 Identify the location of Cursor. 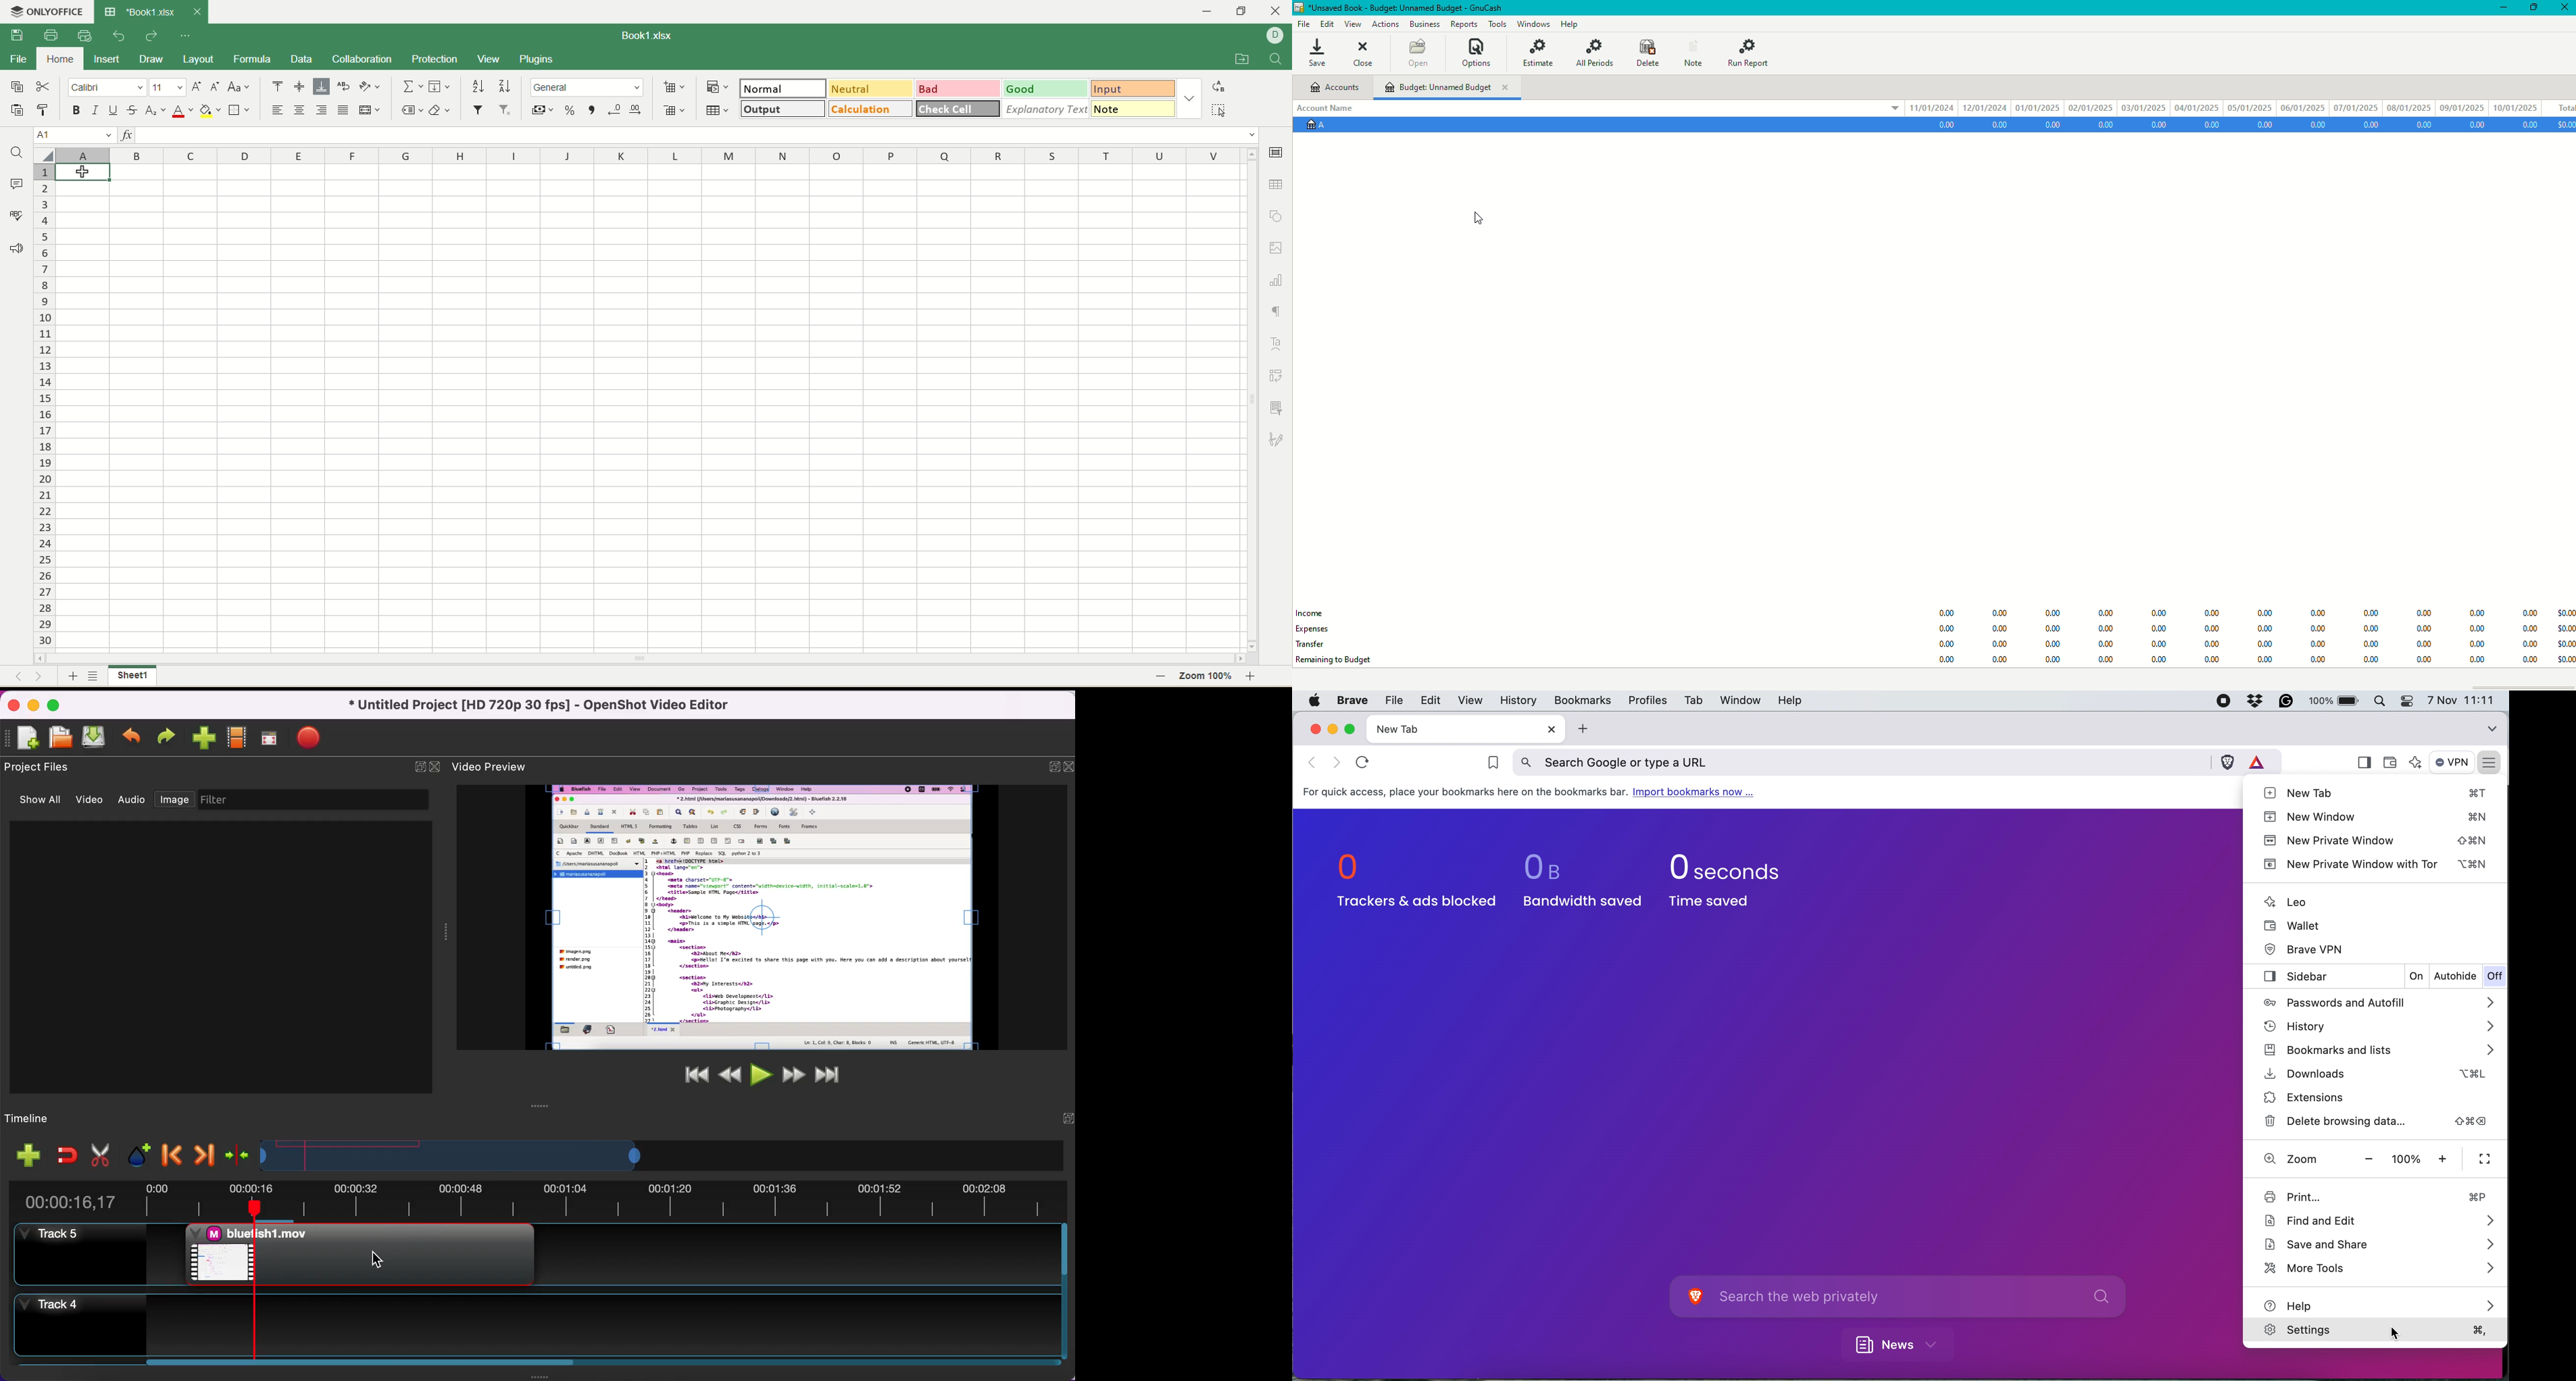
(378, 1259).